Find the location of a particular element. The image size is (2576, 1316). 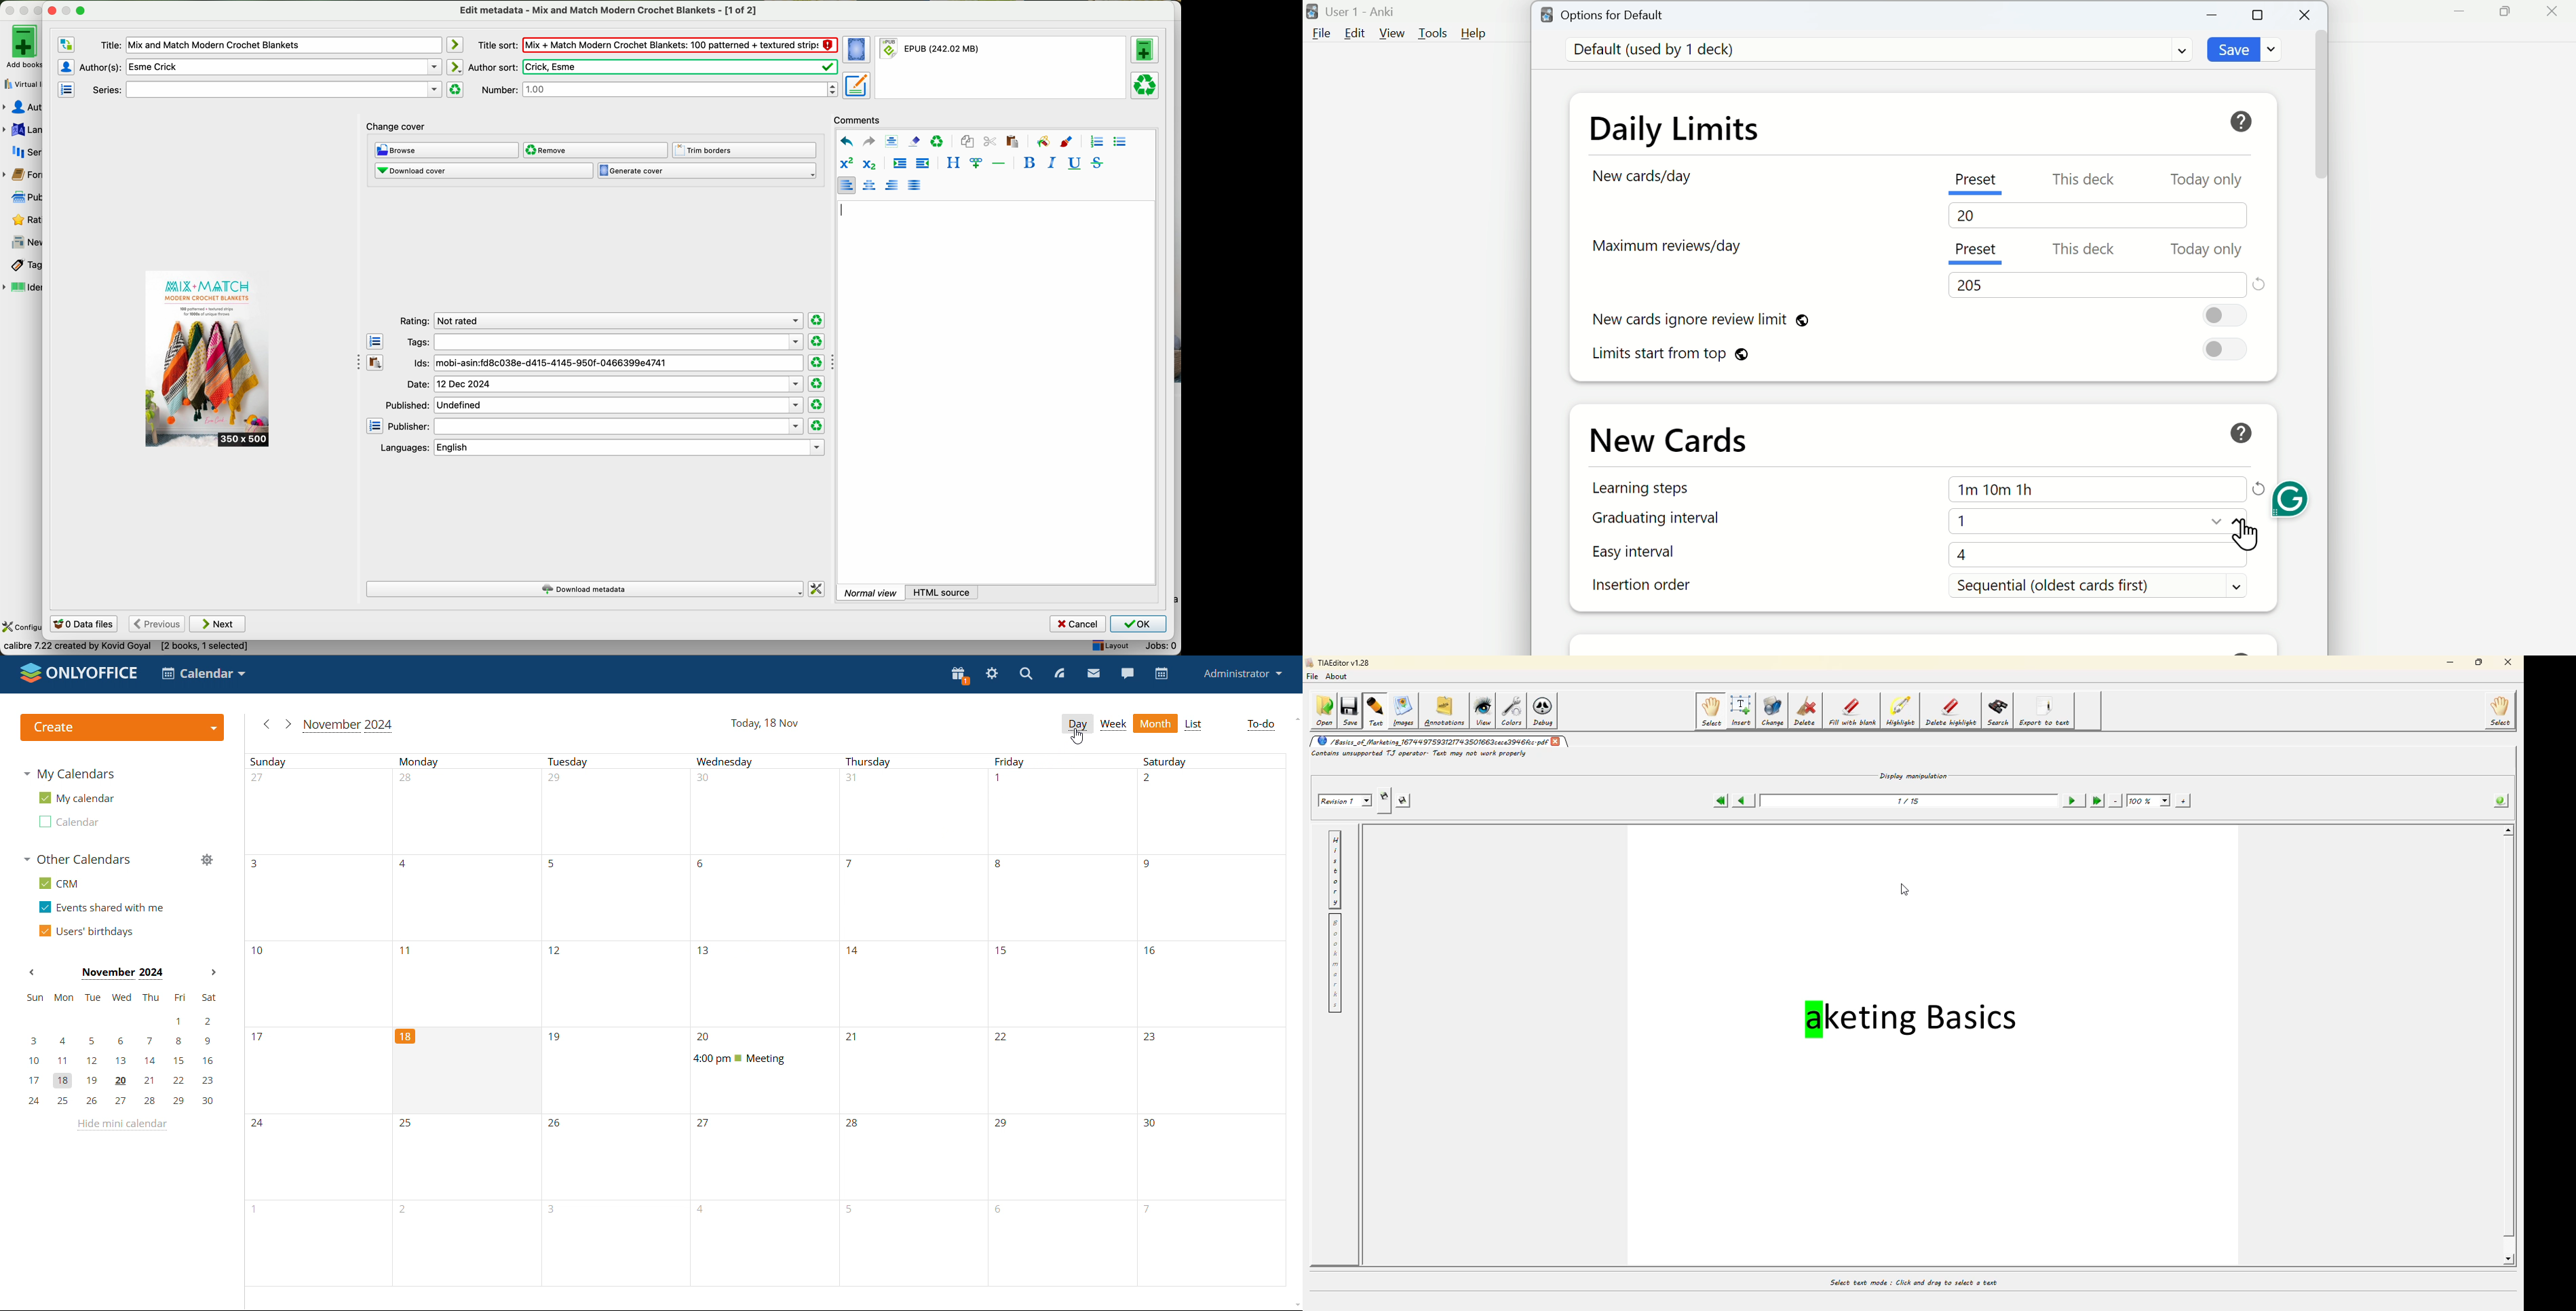

move up is located at coordinates (2510, 830).